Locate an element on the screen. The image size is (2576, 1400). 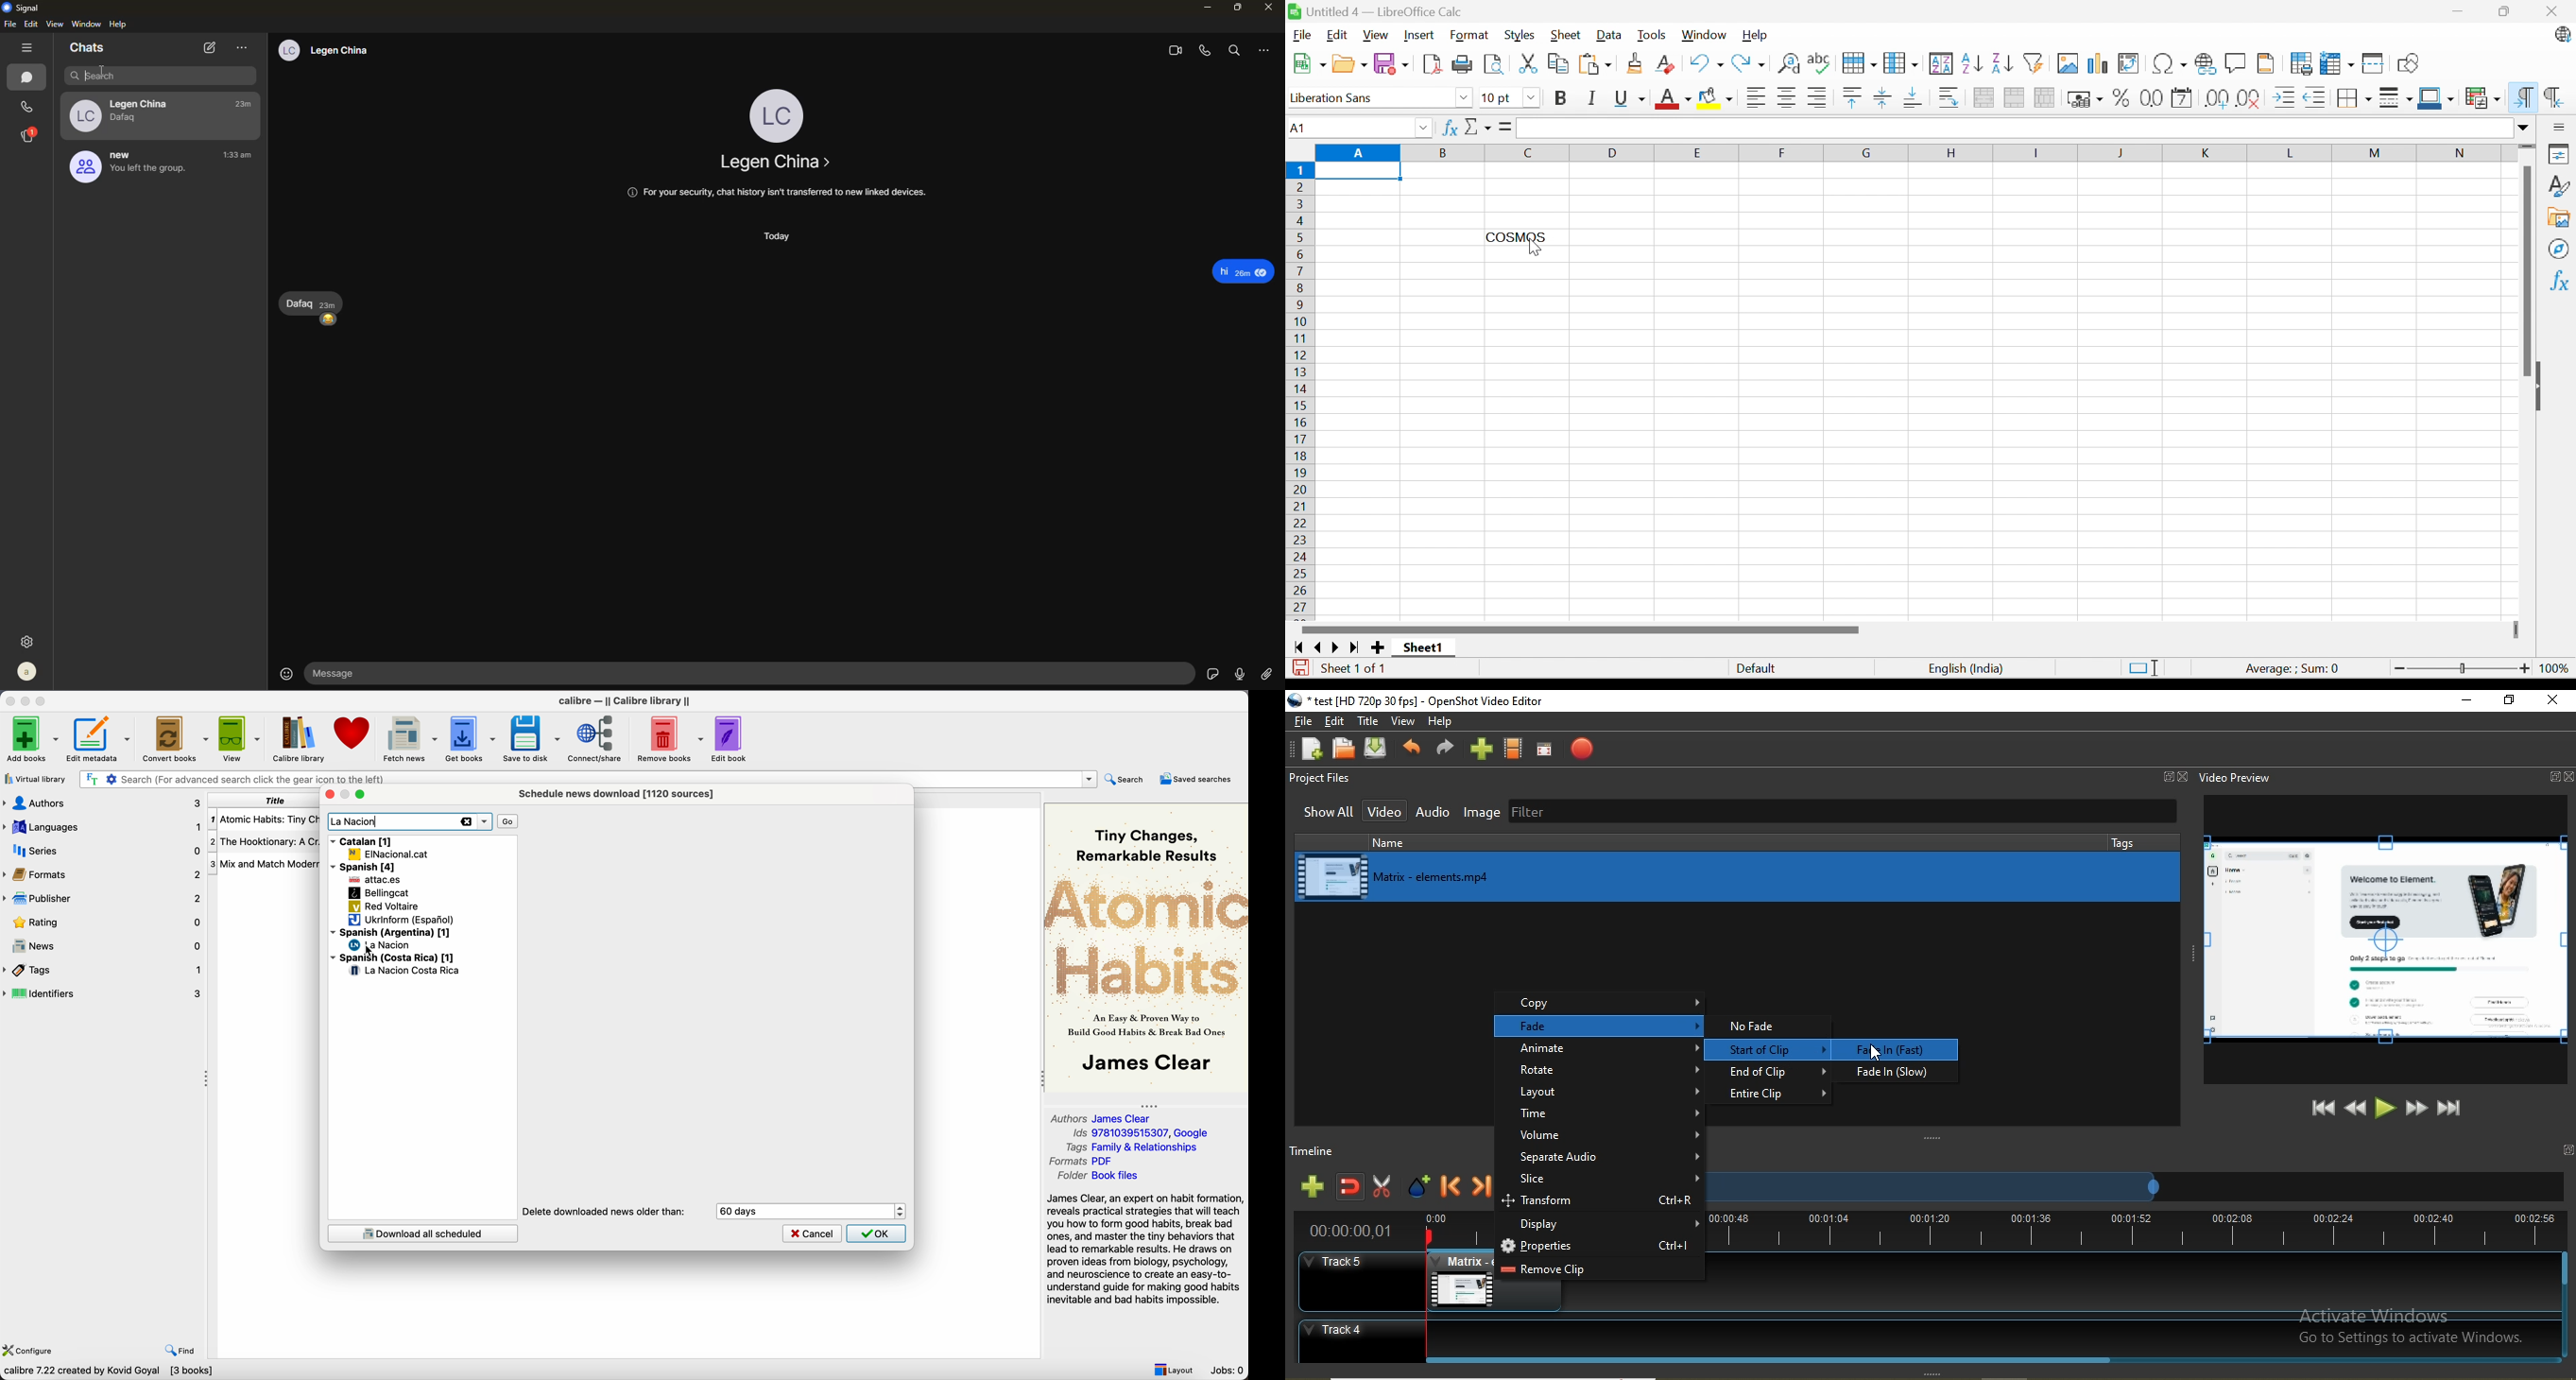
name is located at coordinates (1436, 842).